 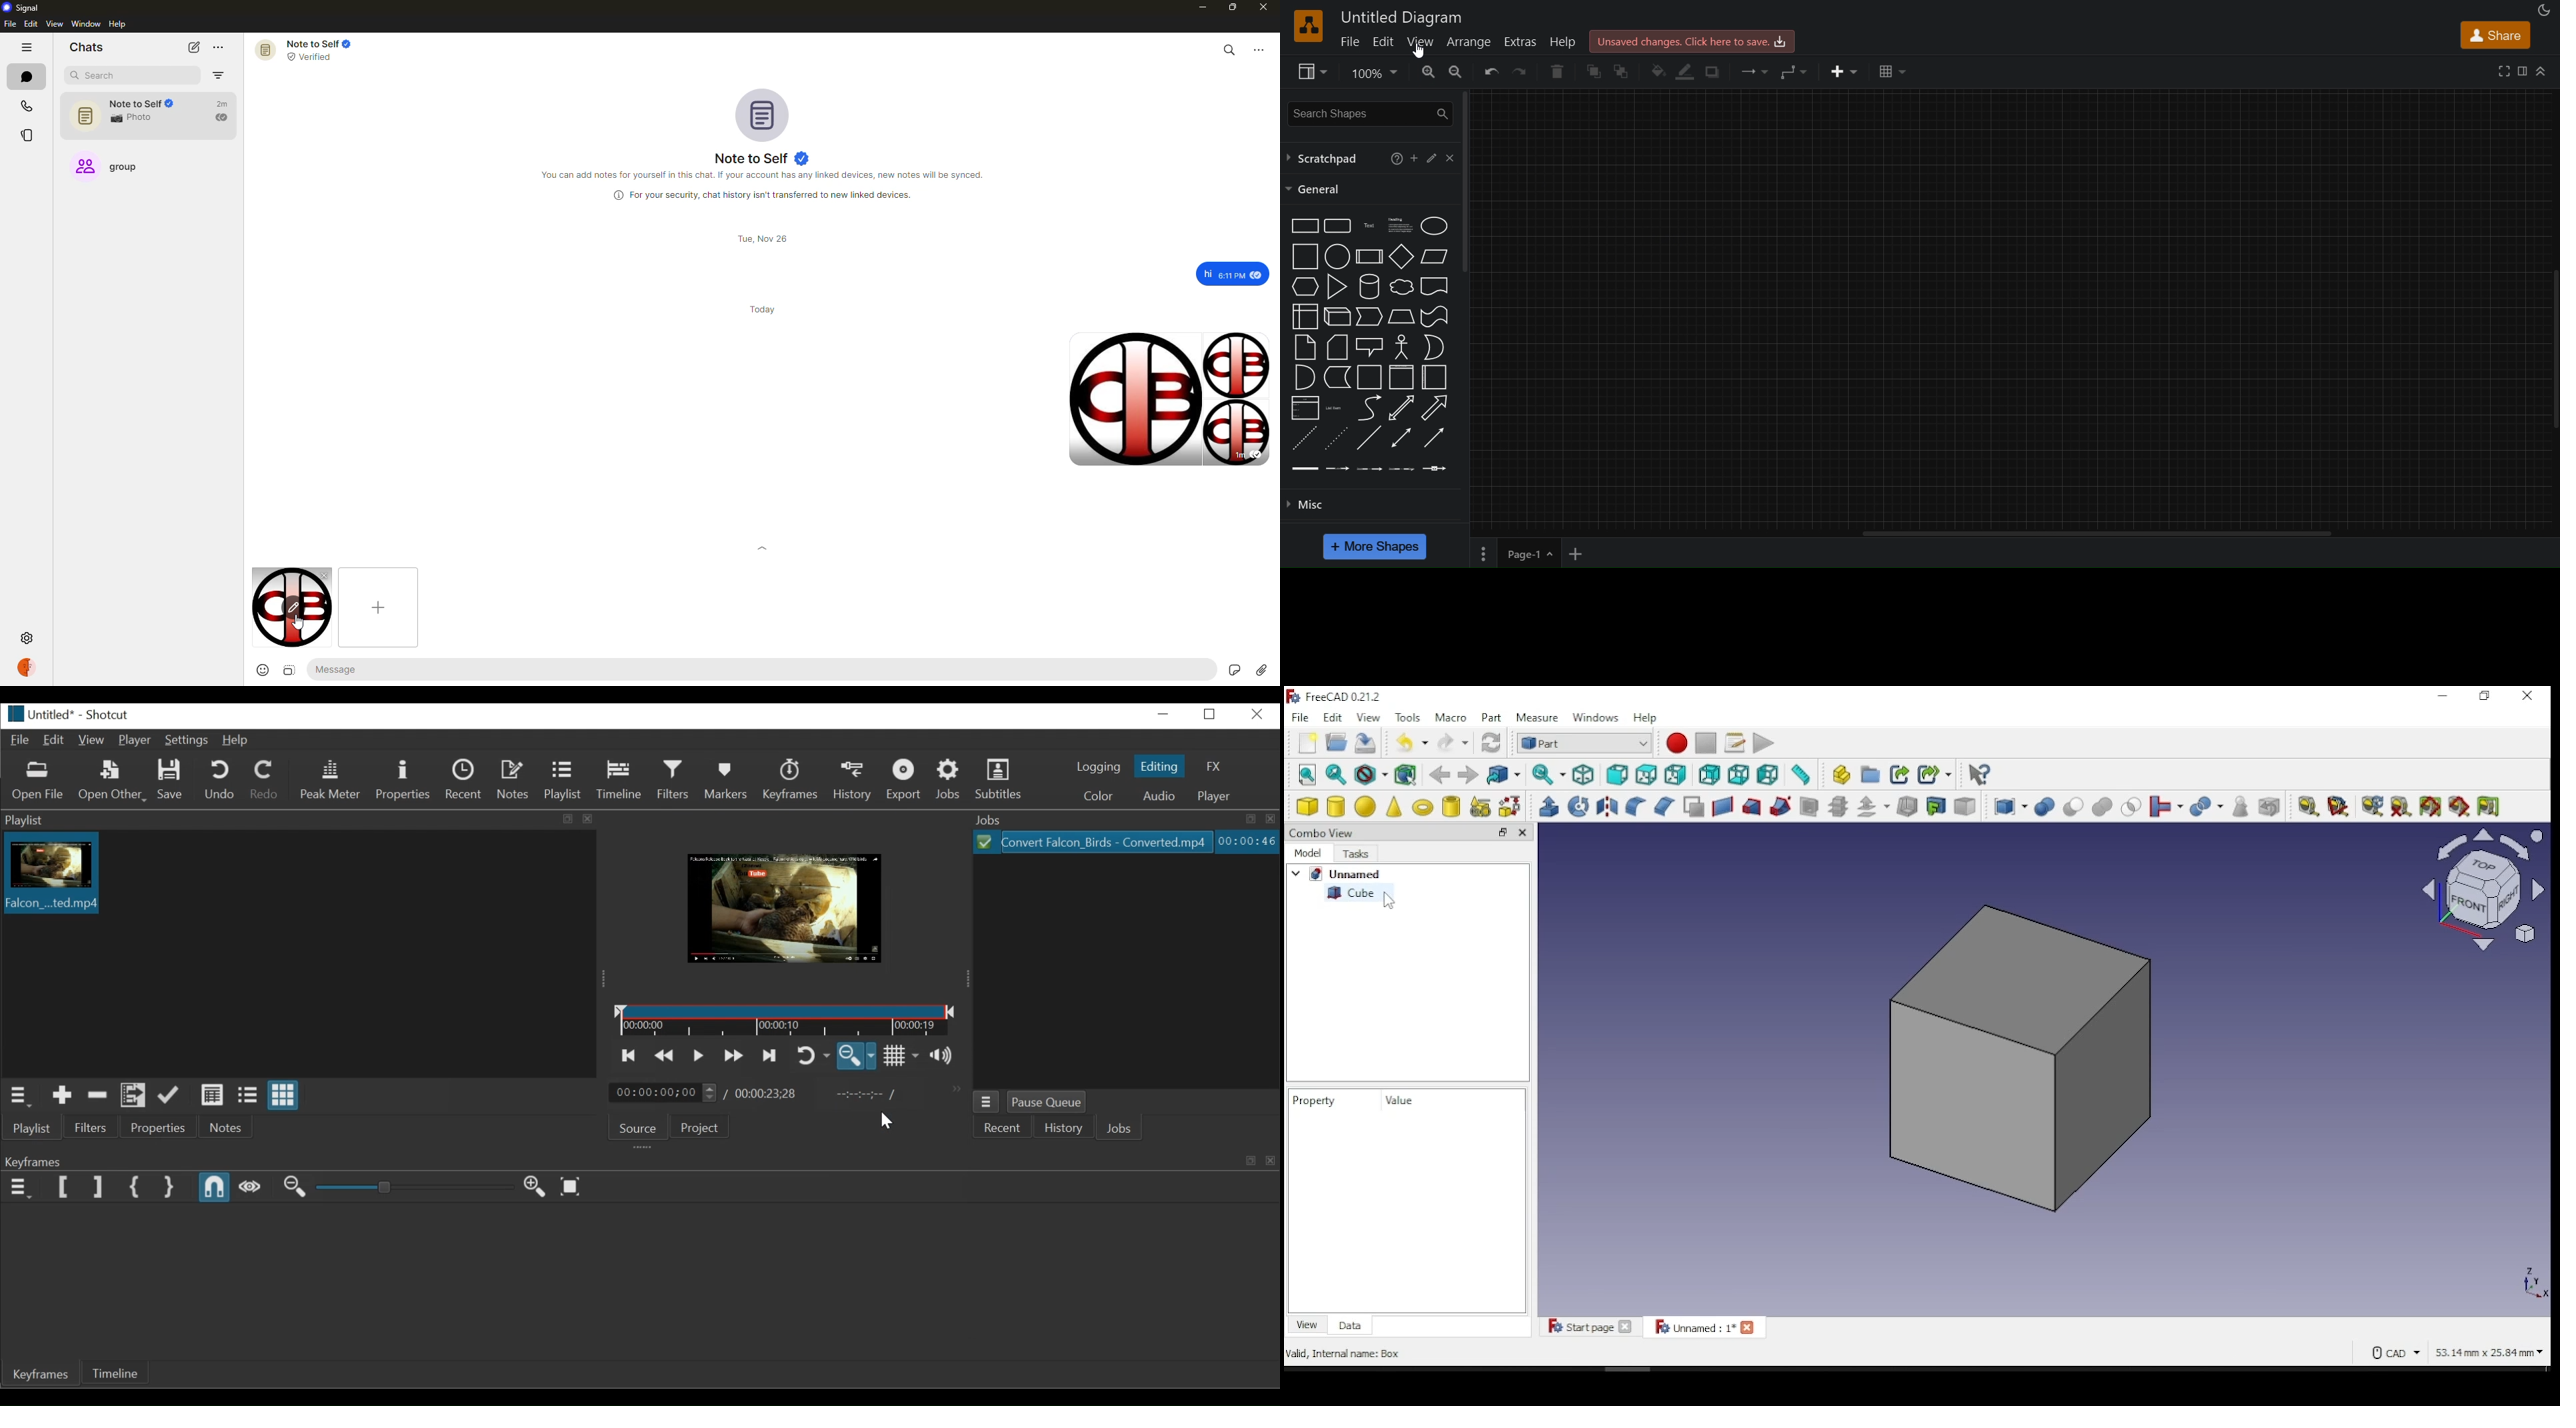 What do you see at coordinates (1210, 715) in the screenshot?
I see `Restore` at bounding box center [1210, 715].